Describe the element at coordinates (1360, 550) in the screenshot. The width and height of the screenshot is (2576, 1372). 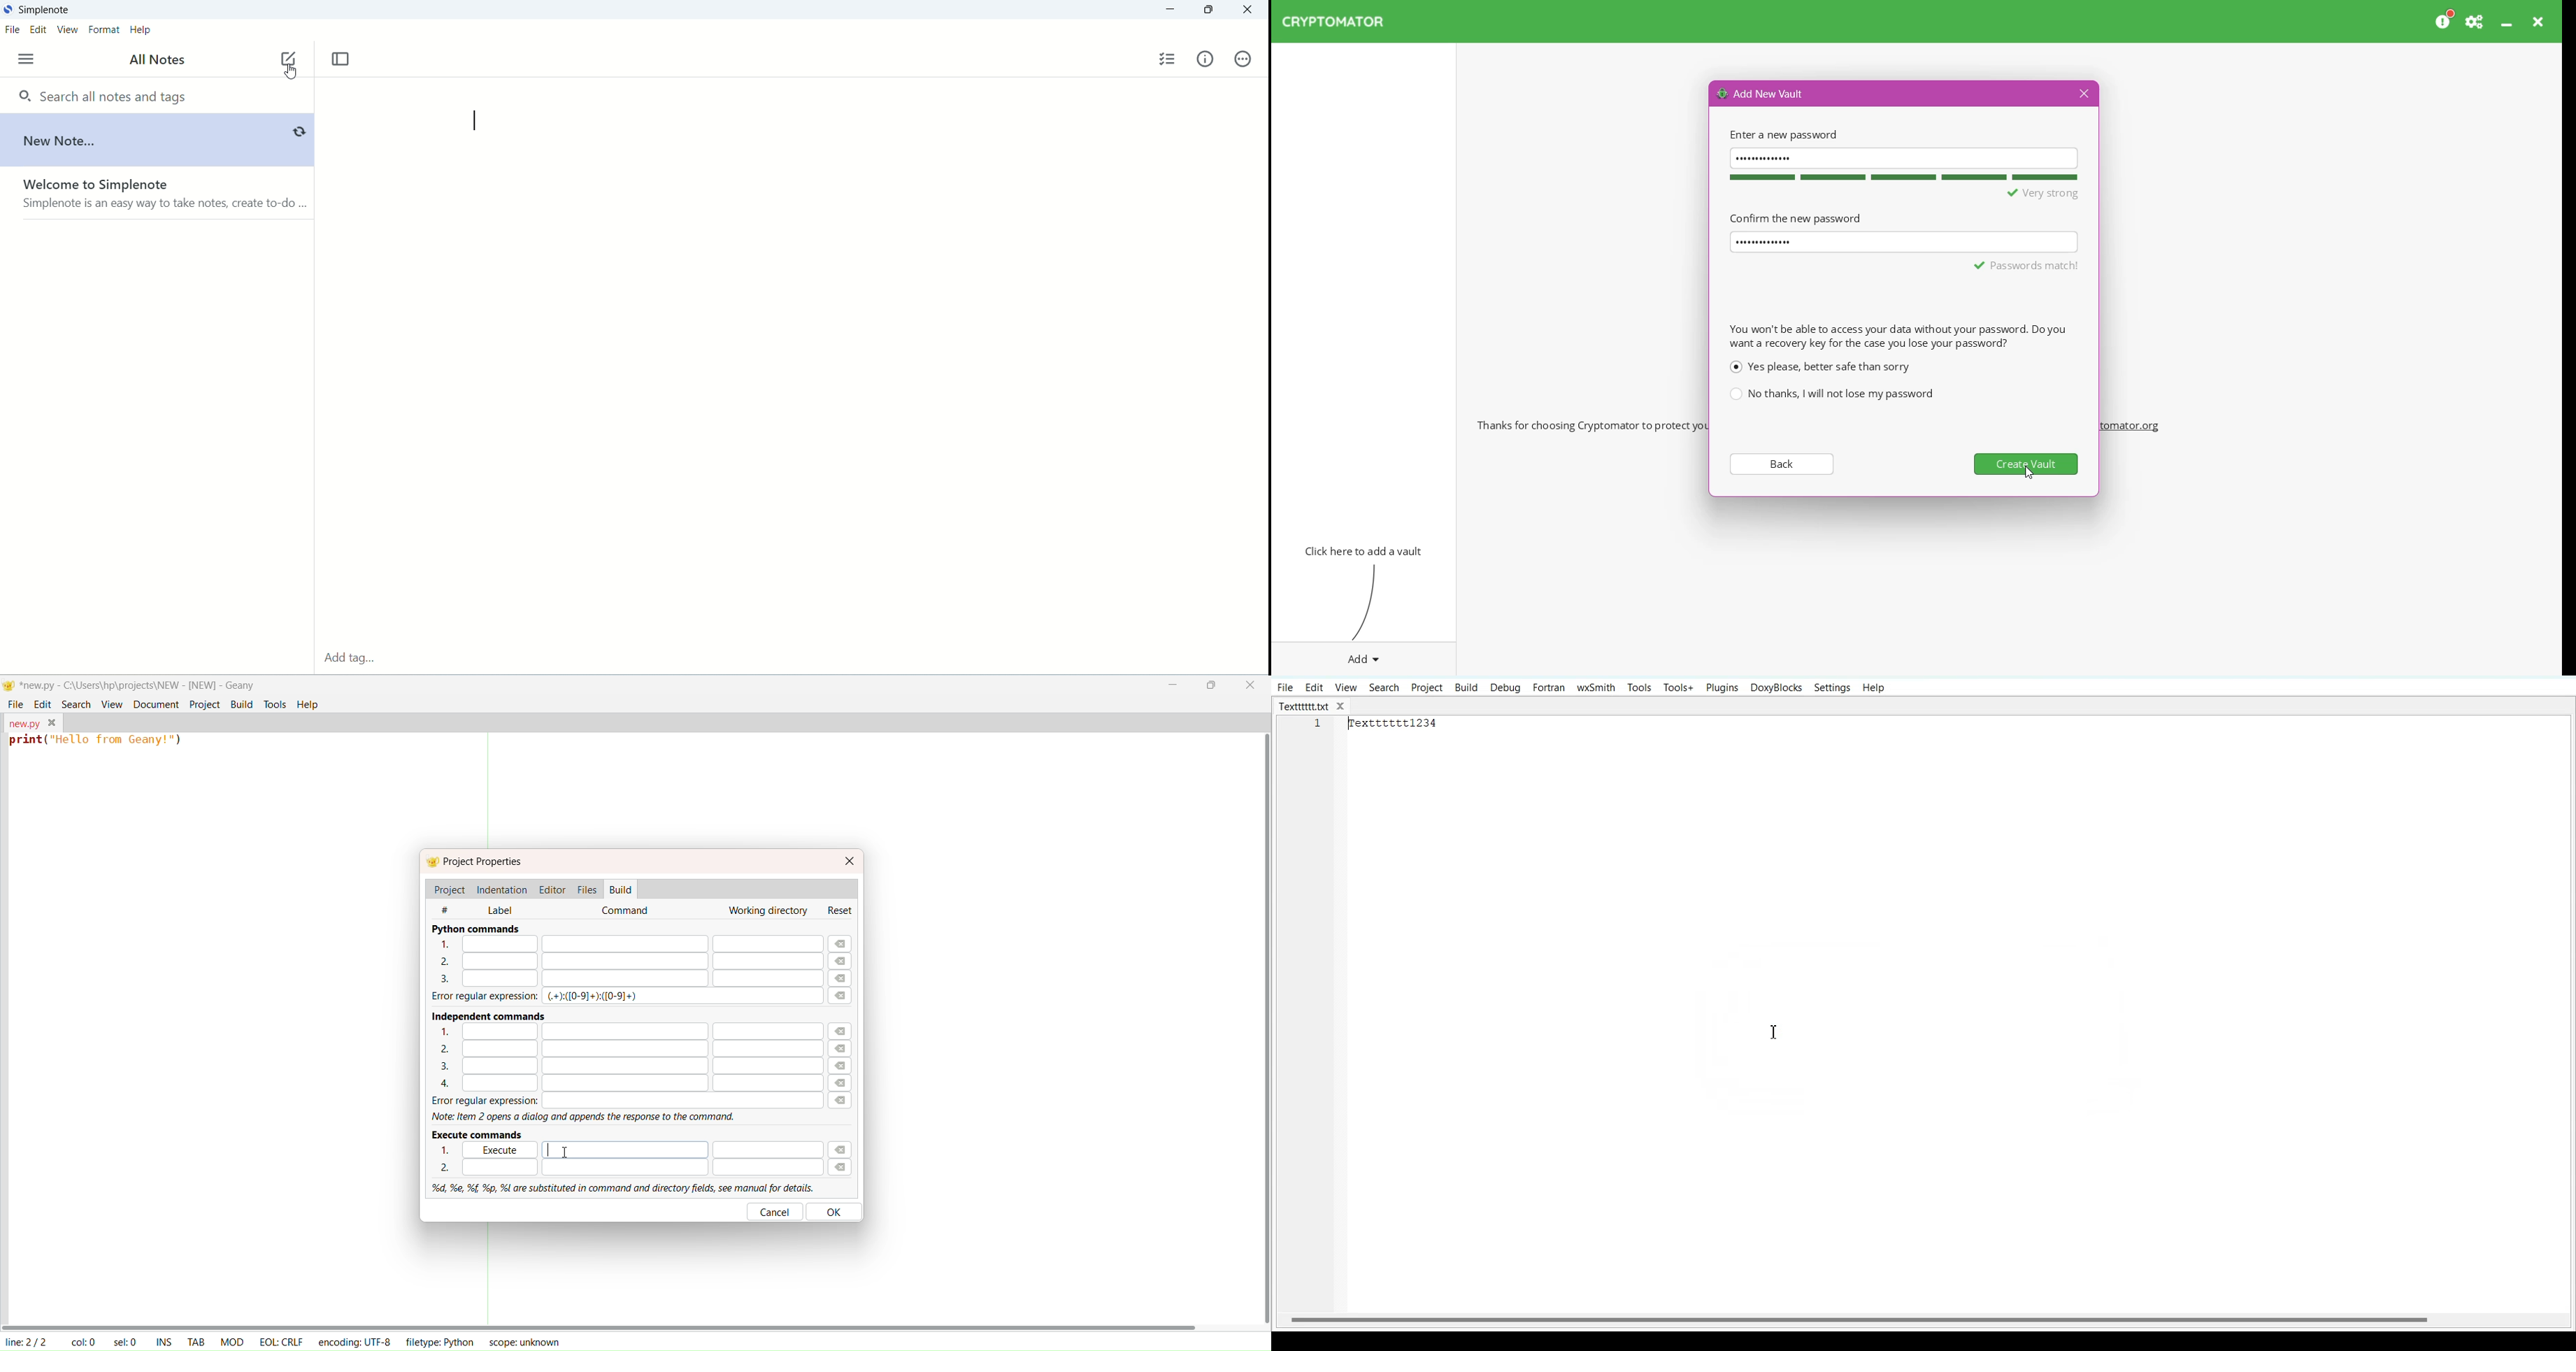
I see `Click here to add vault` at that location.